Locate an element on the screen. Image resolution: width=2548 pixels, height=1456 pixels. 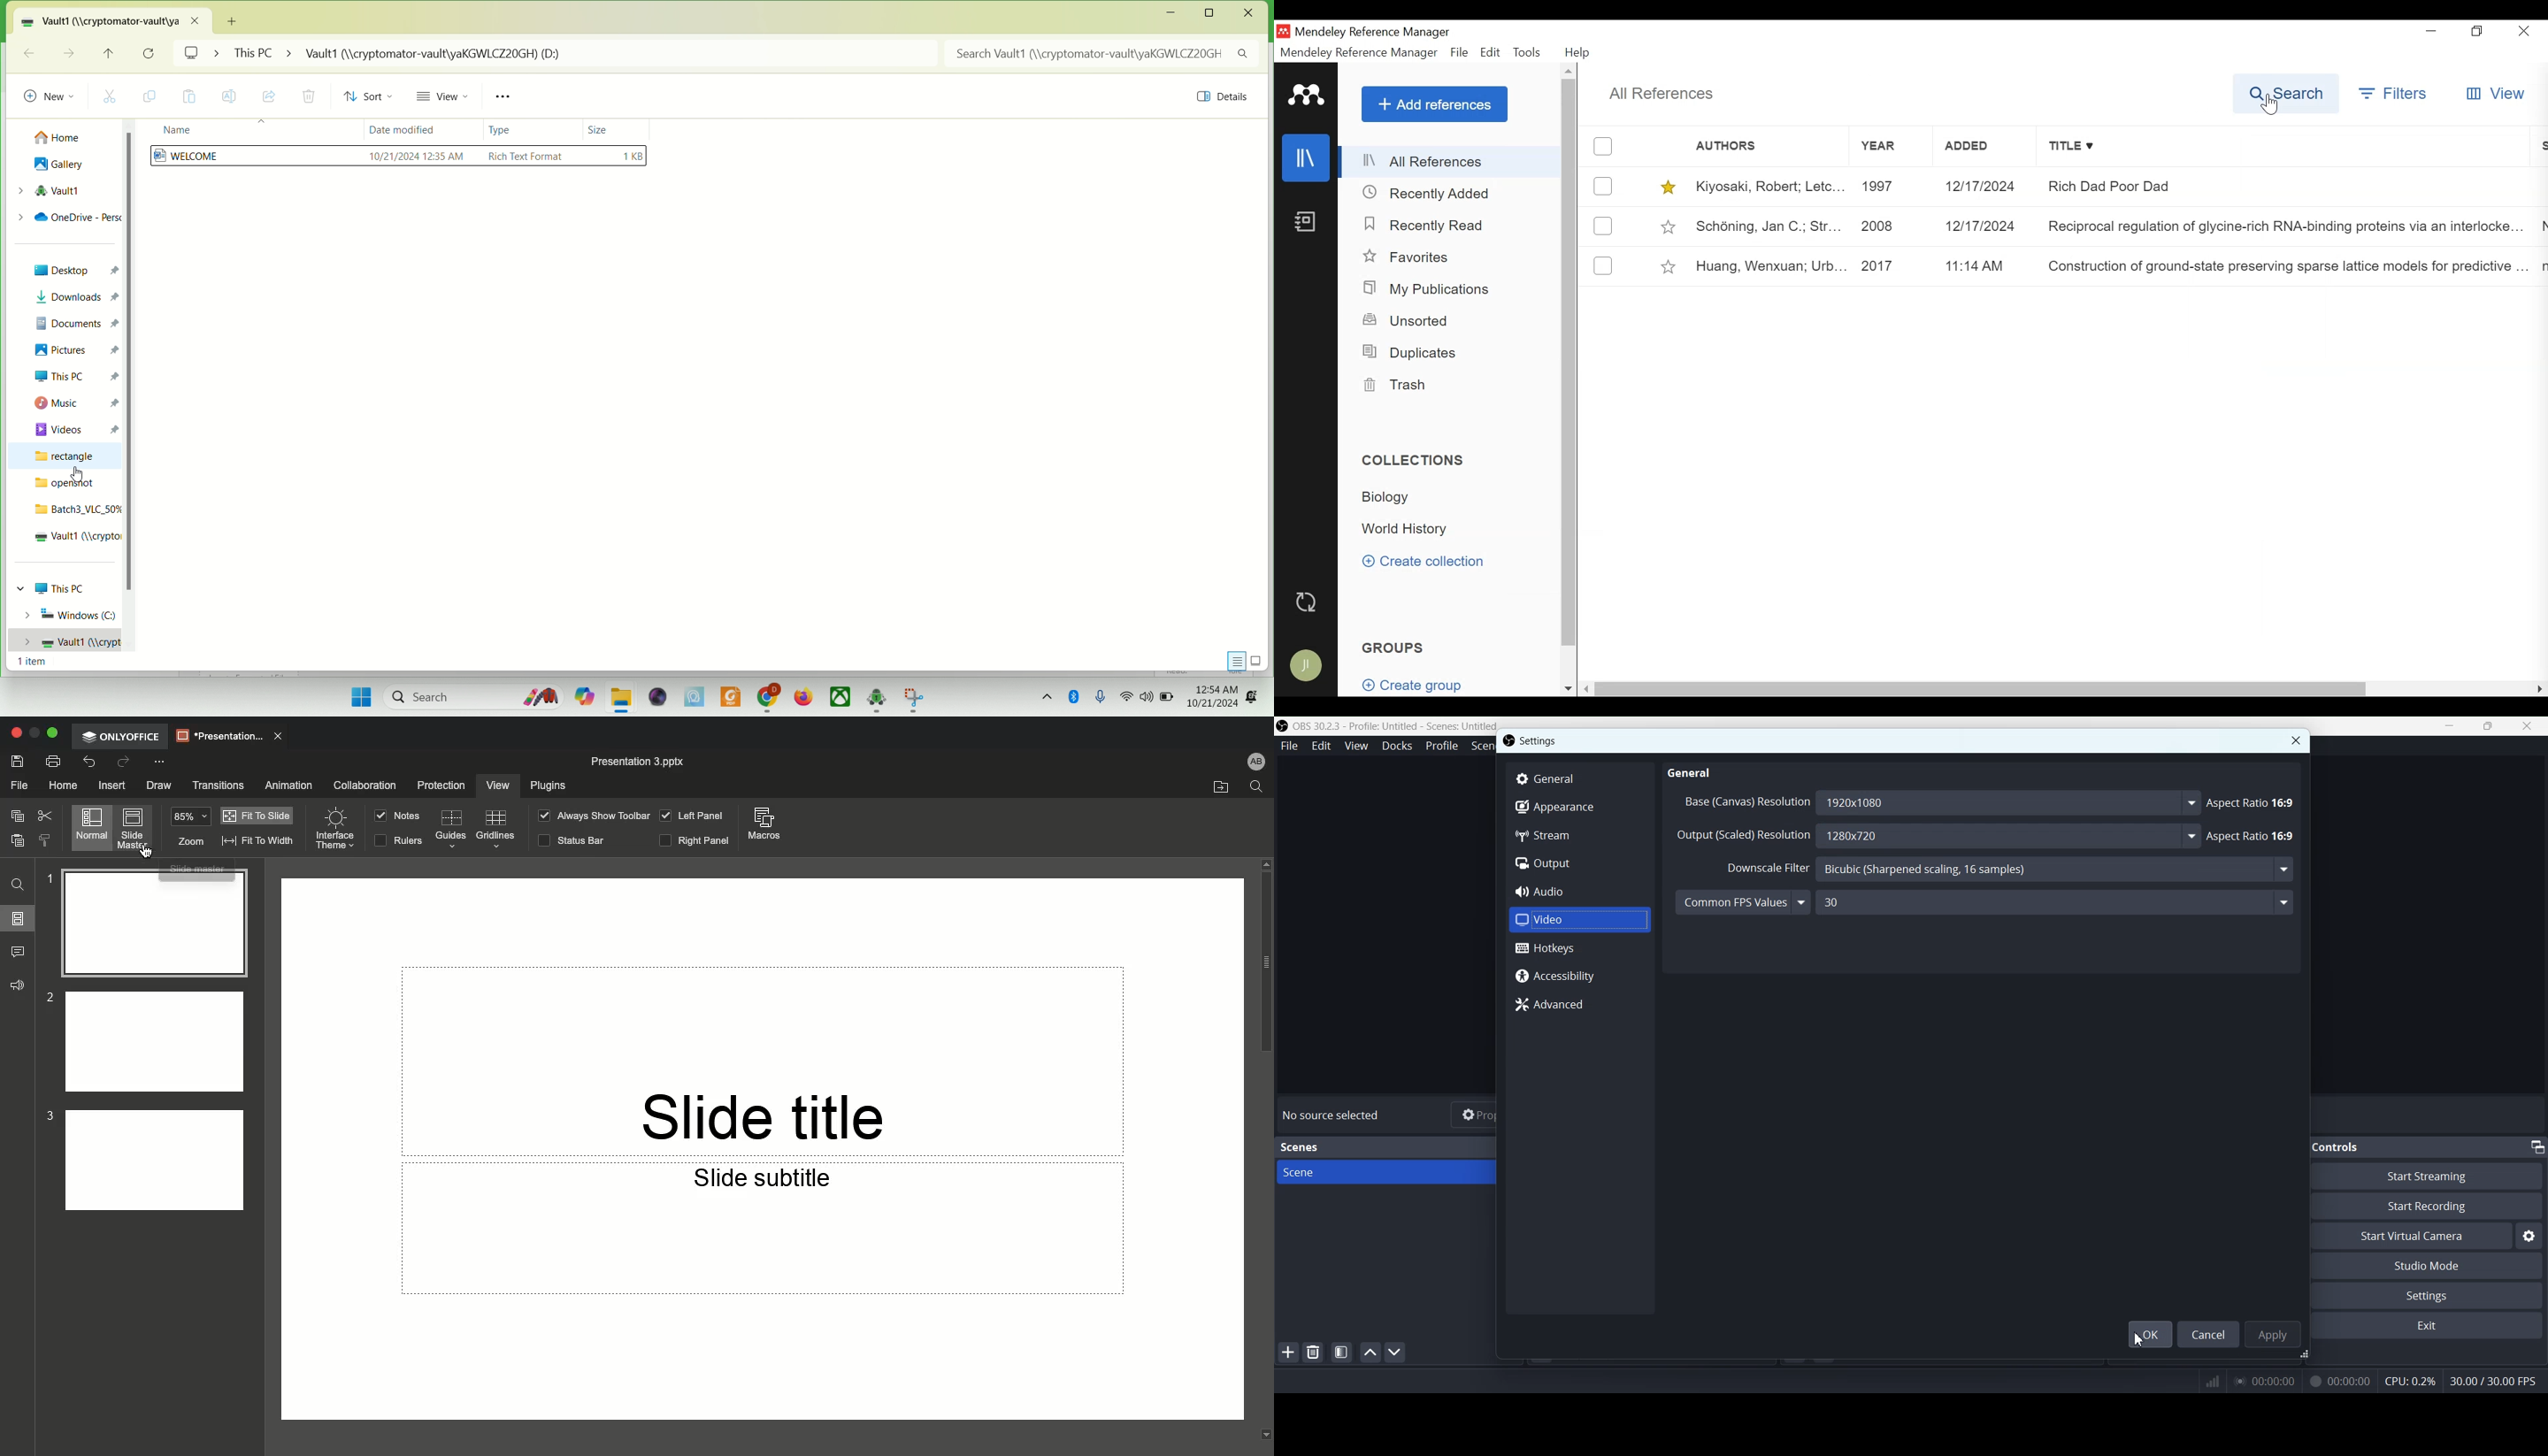
CPU is located at coordinates (2411, 1382).